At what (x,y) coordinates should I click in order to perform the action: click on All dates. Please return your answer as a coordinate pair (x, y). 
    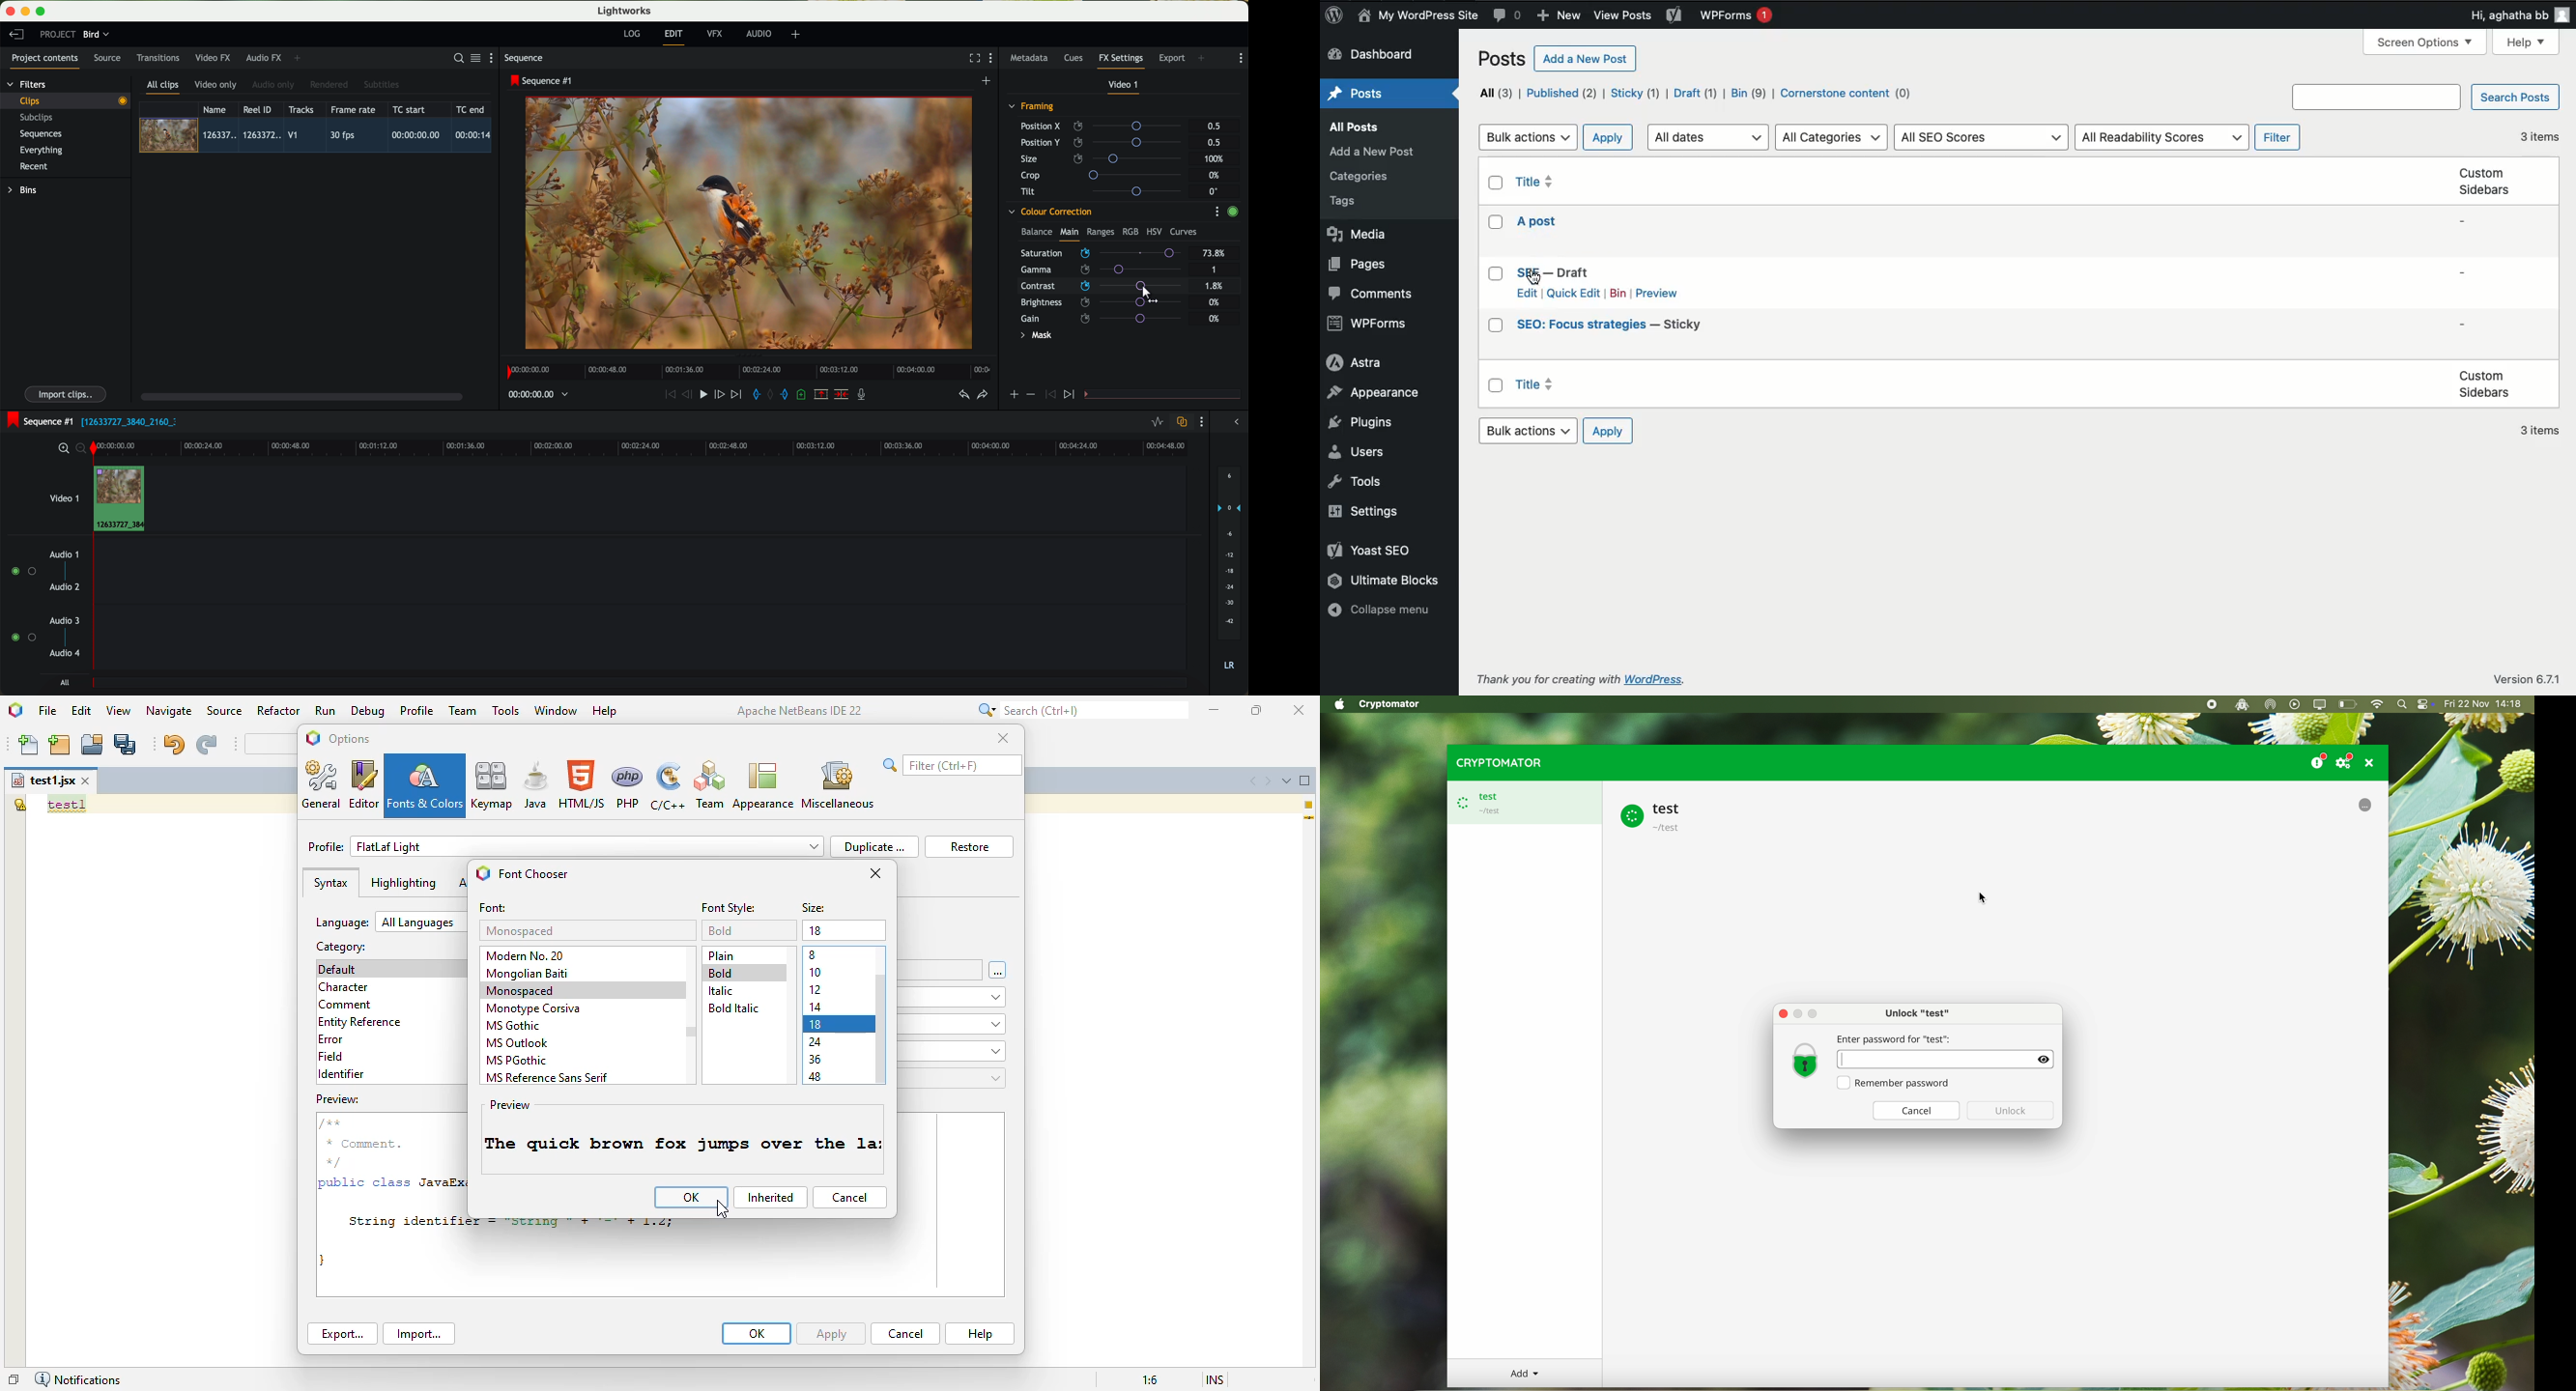
    Looking at the image, I should click on (1710, 136).